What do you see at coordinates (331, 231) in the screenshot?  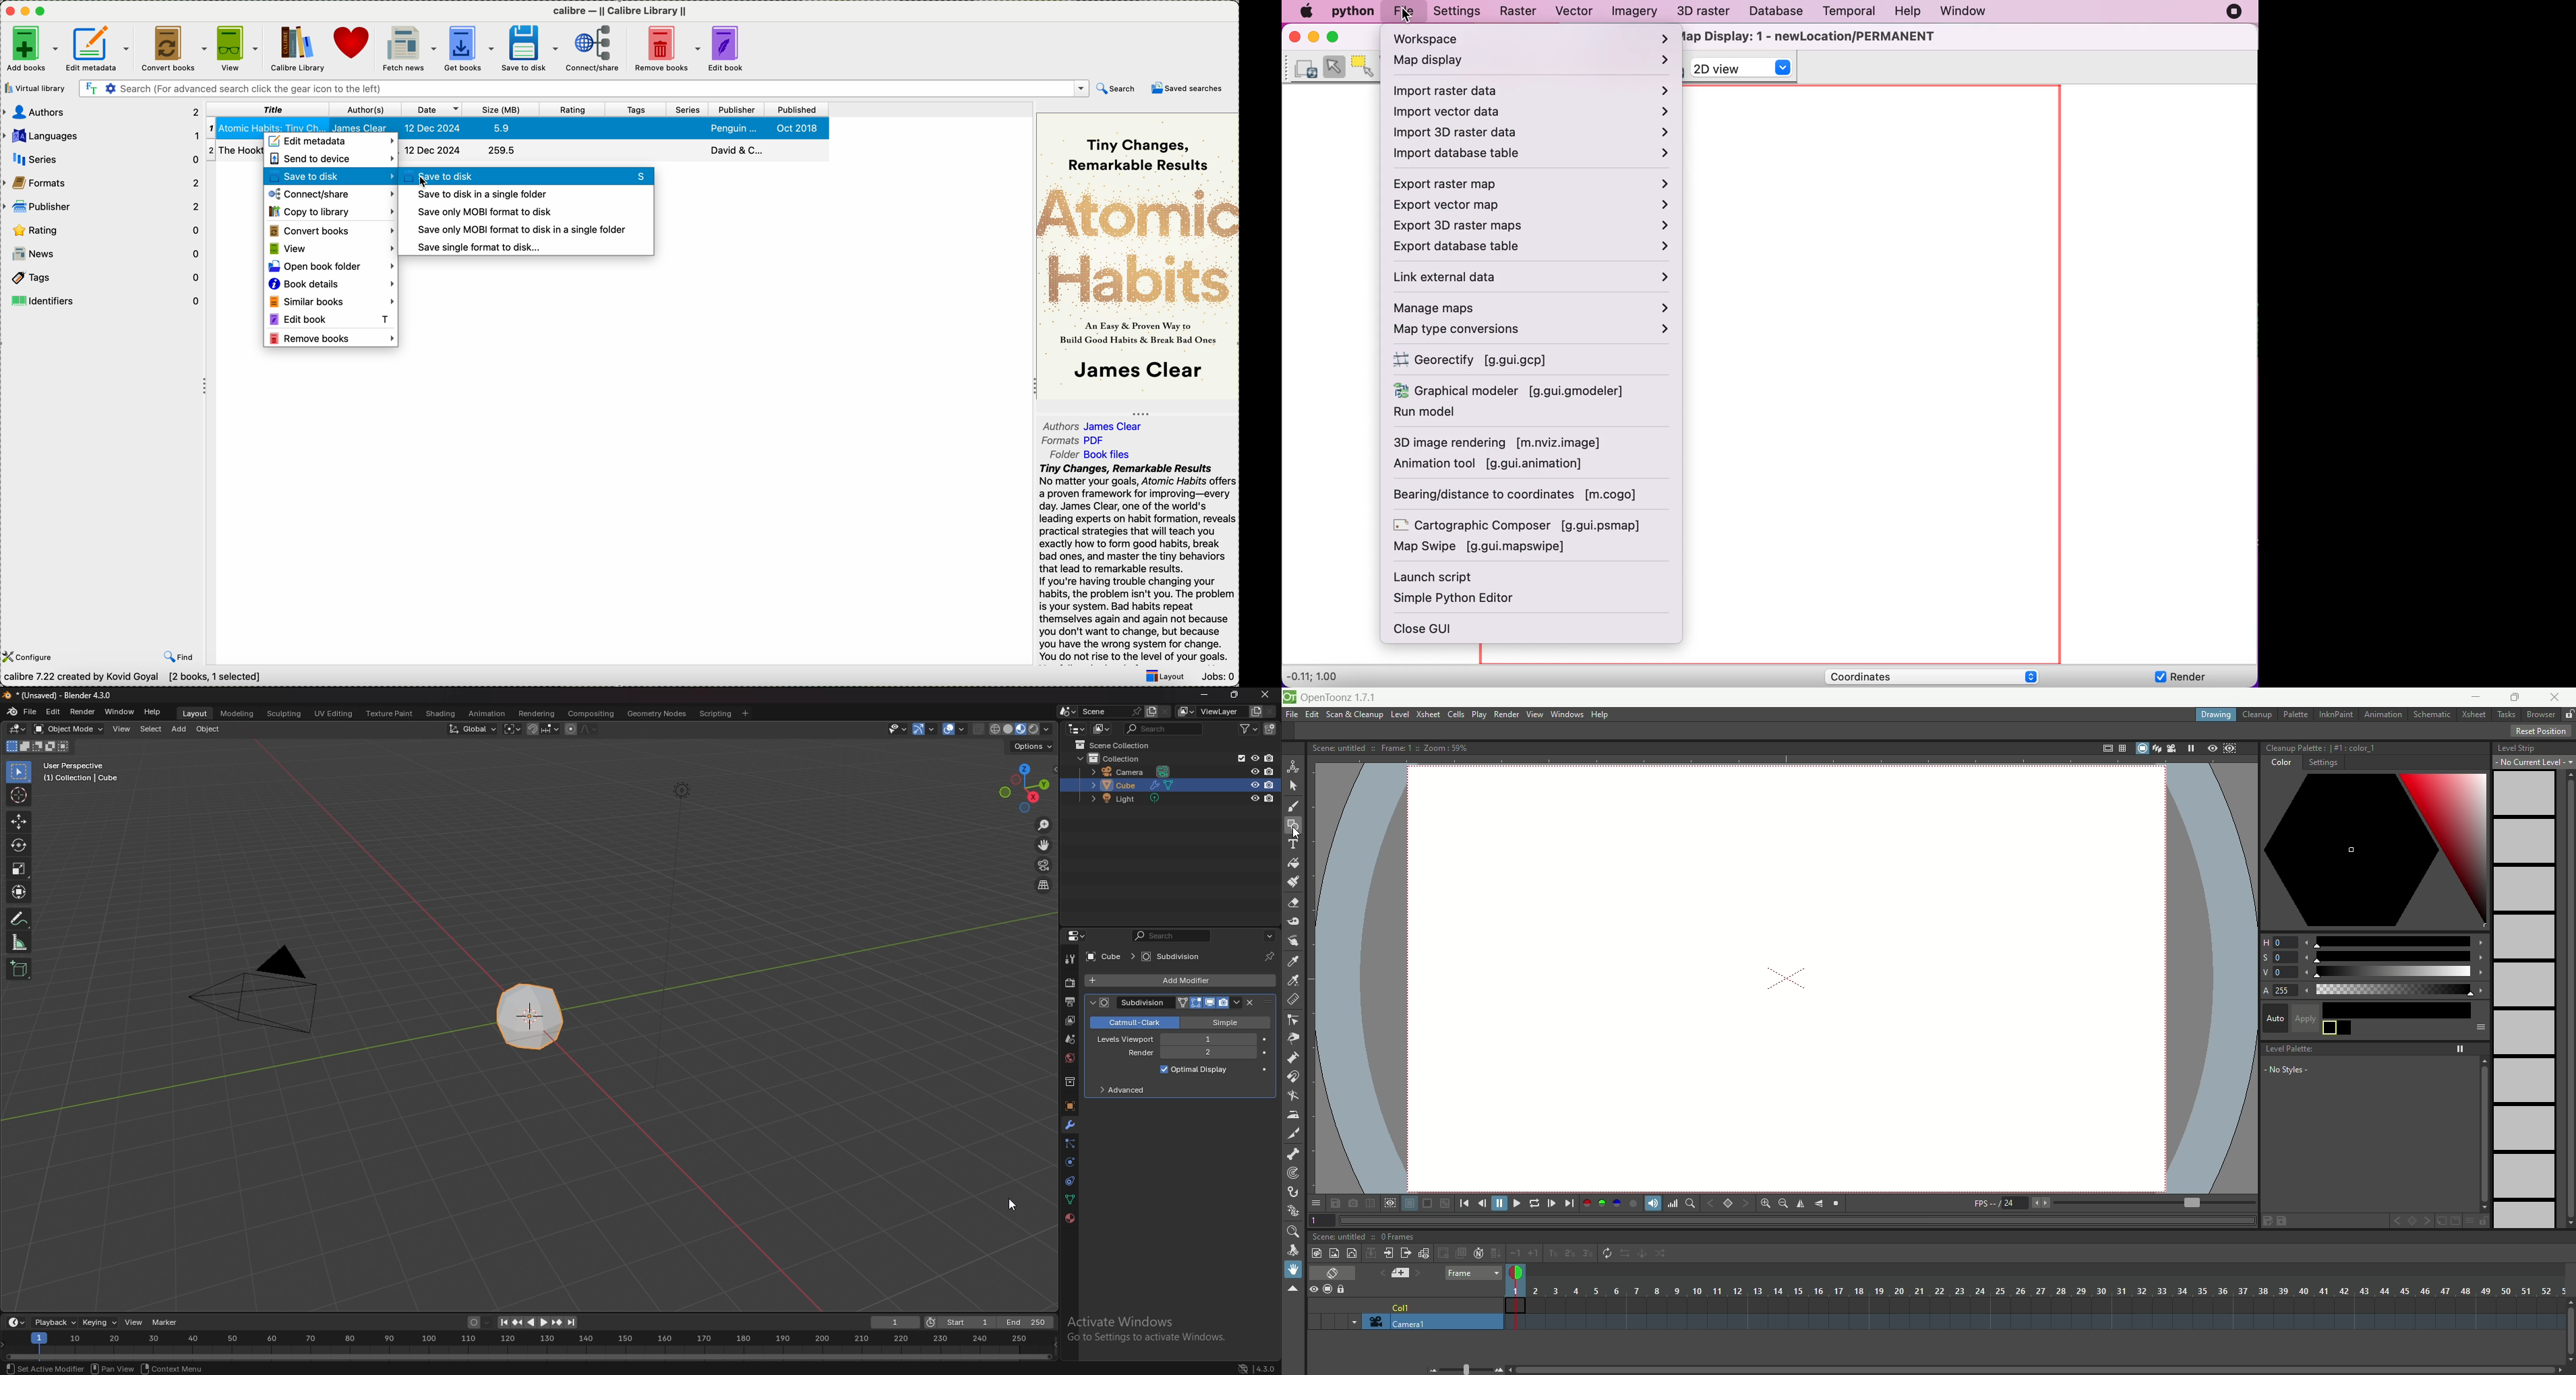 I see `convert books` at bounding box center [331, 231].